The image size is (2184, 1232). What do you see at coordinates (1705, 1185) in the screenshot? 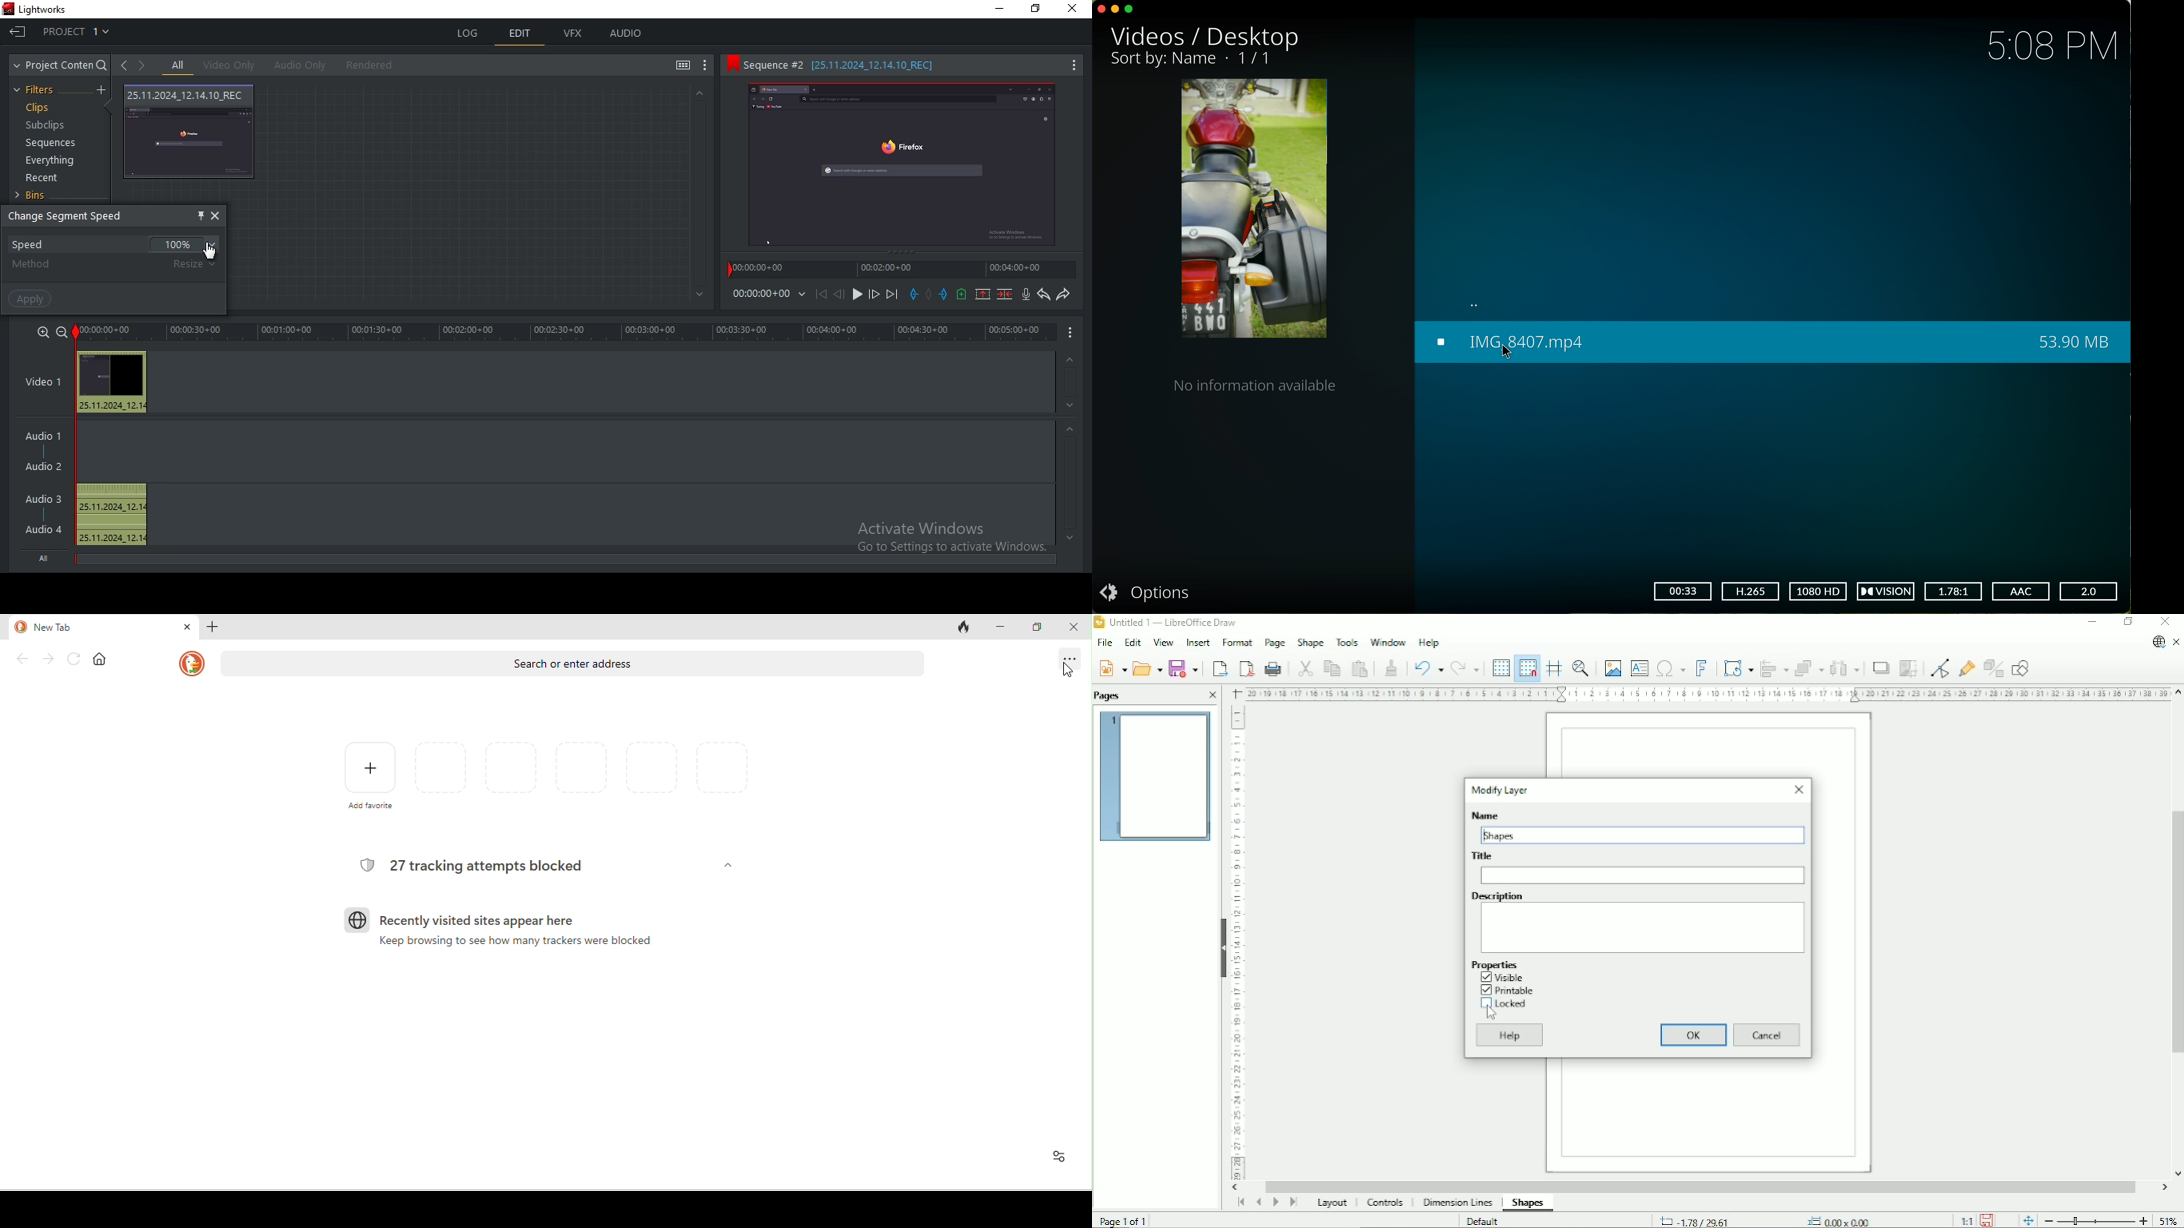
I see `Horizontal scrollbar` at bounding box center [1705, 1185].